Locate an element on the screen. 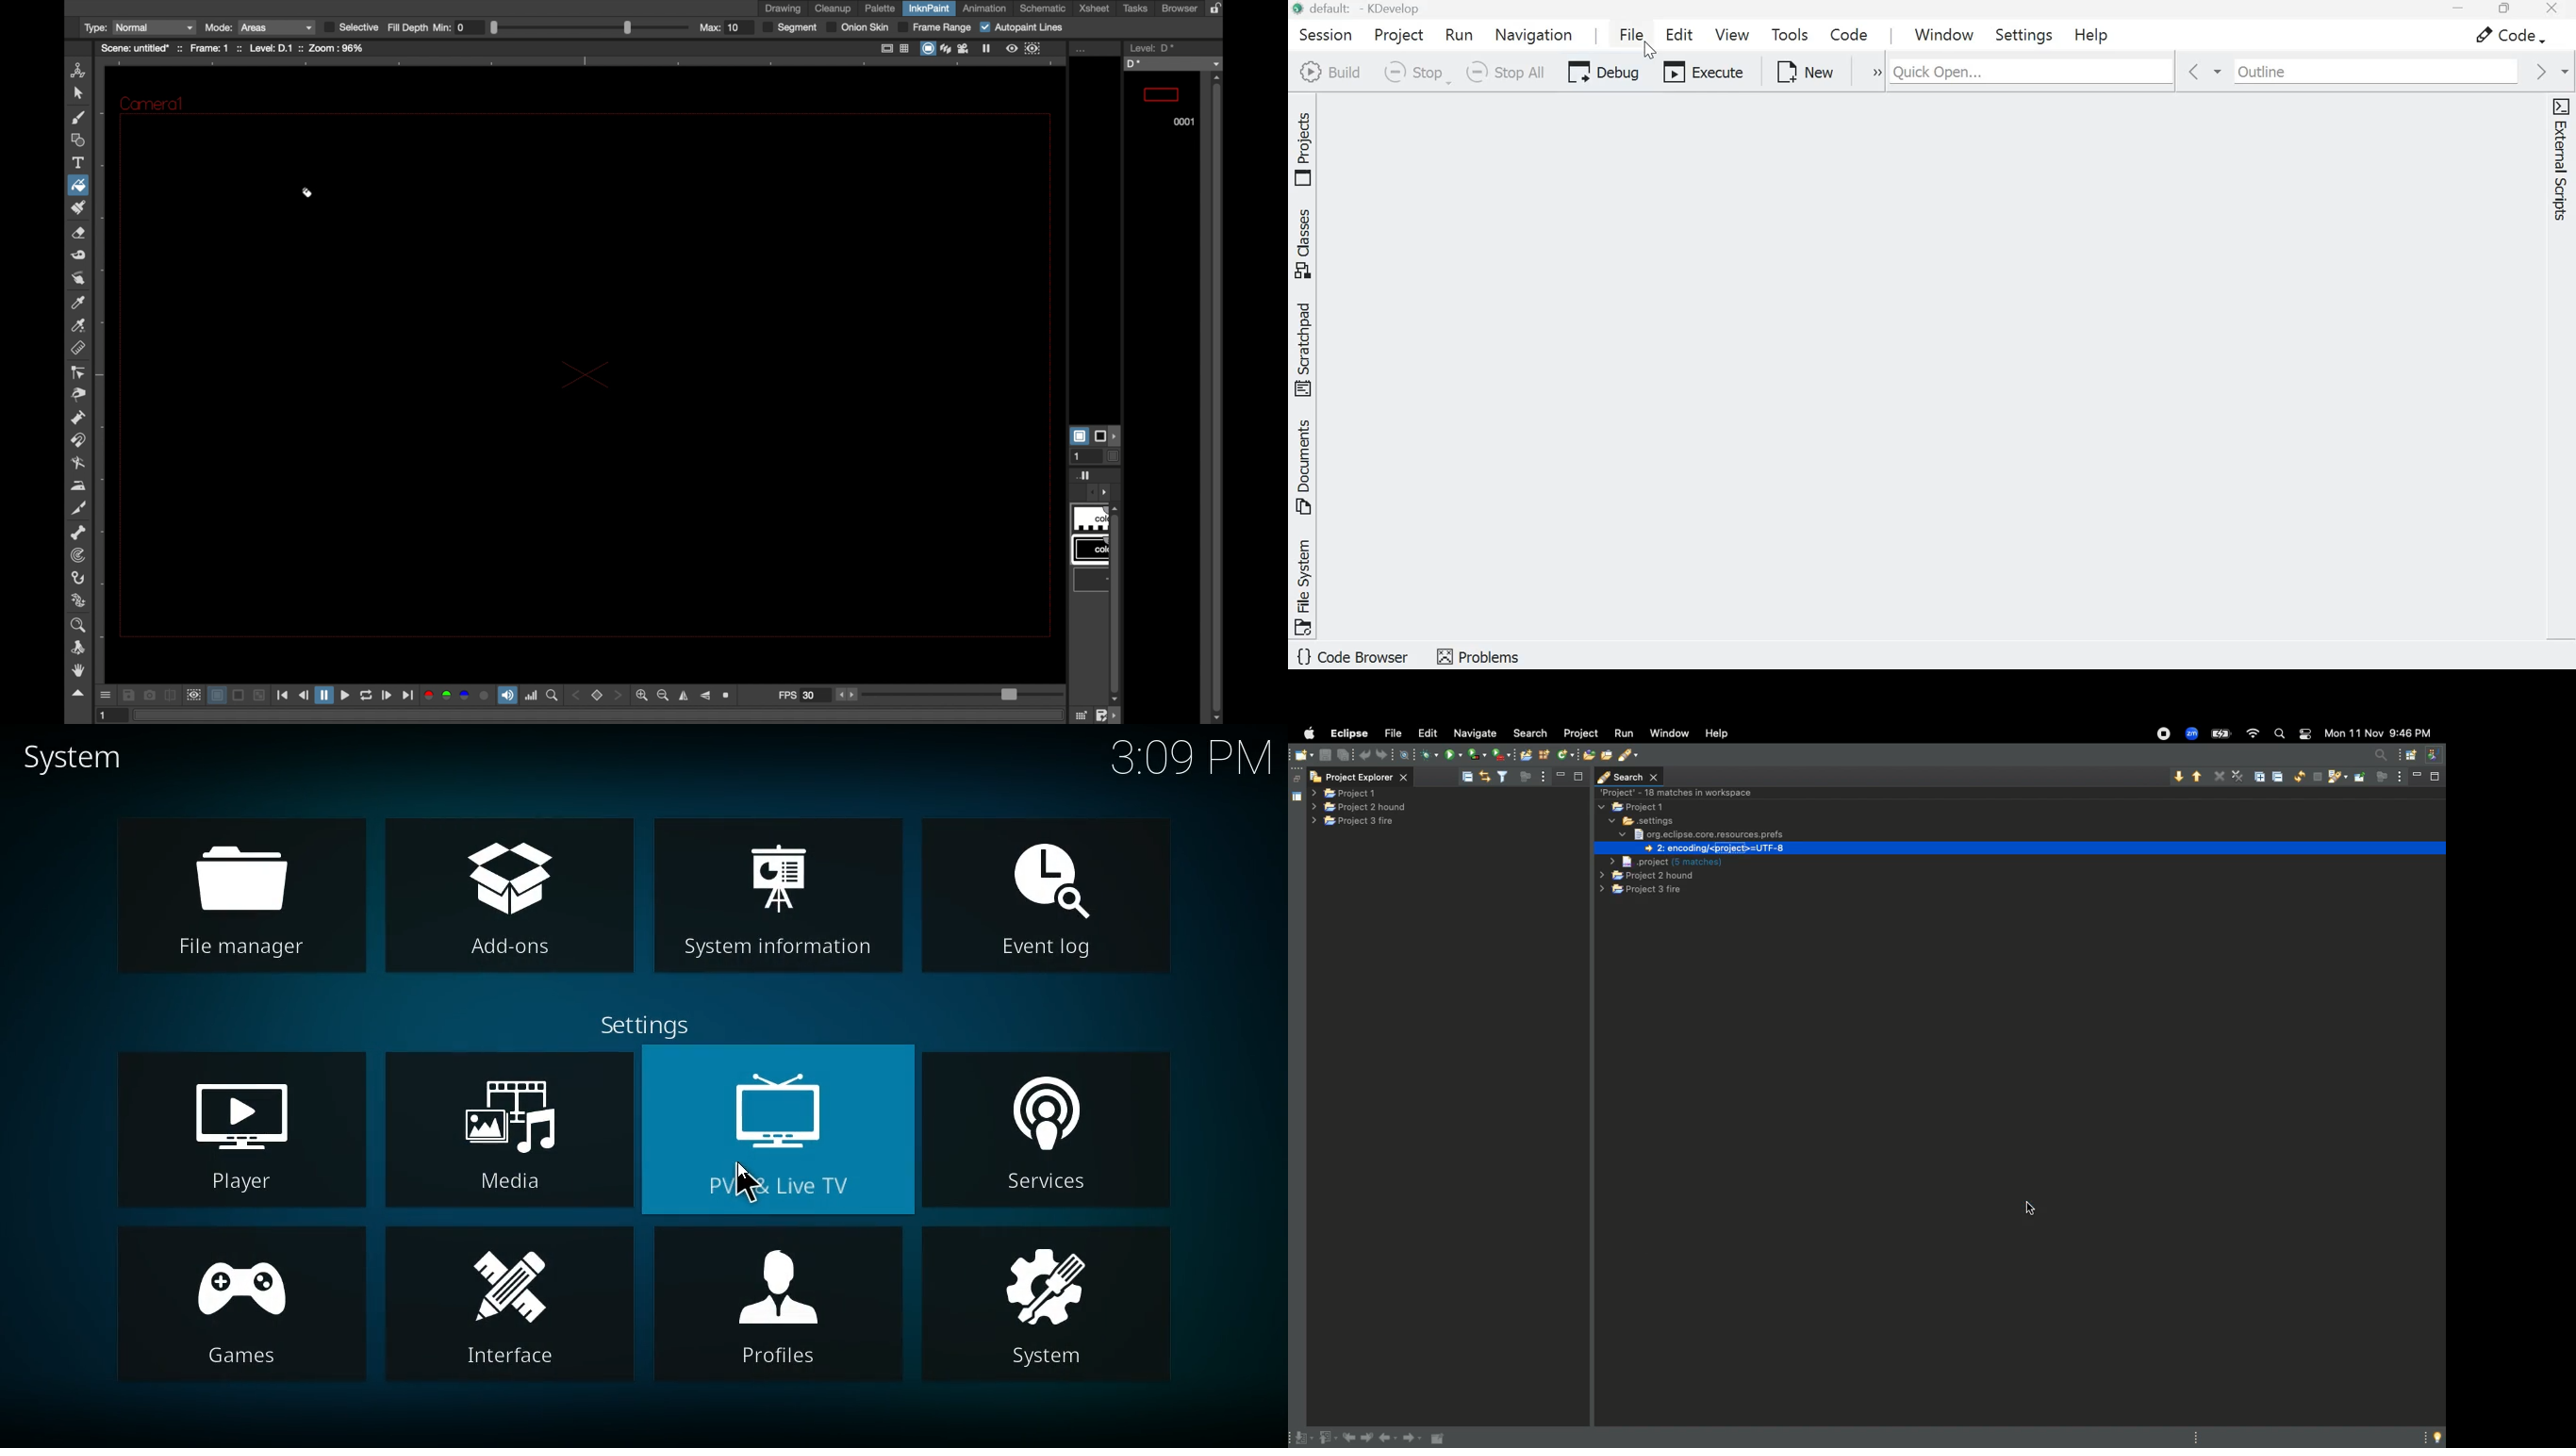  stop is located at coordinates (599, 695).